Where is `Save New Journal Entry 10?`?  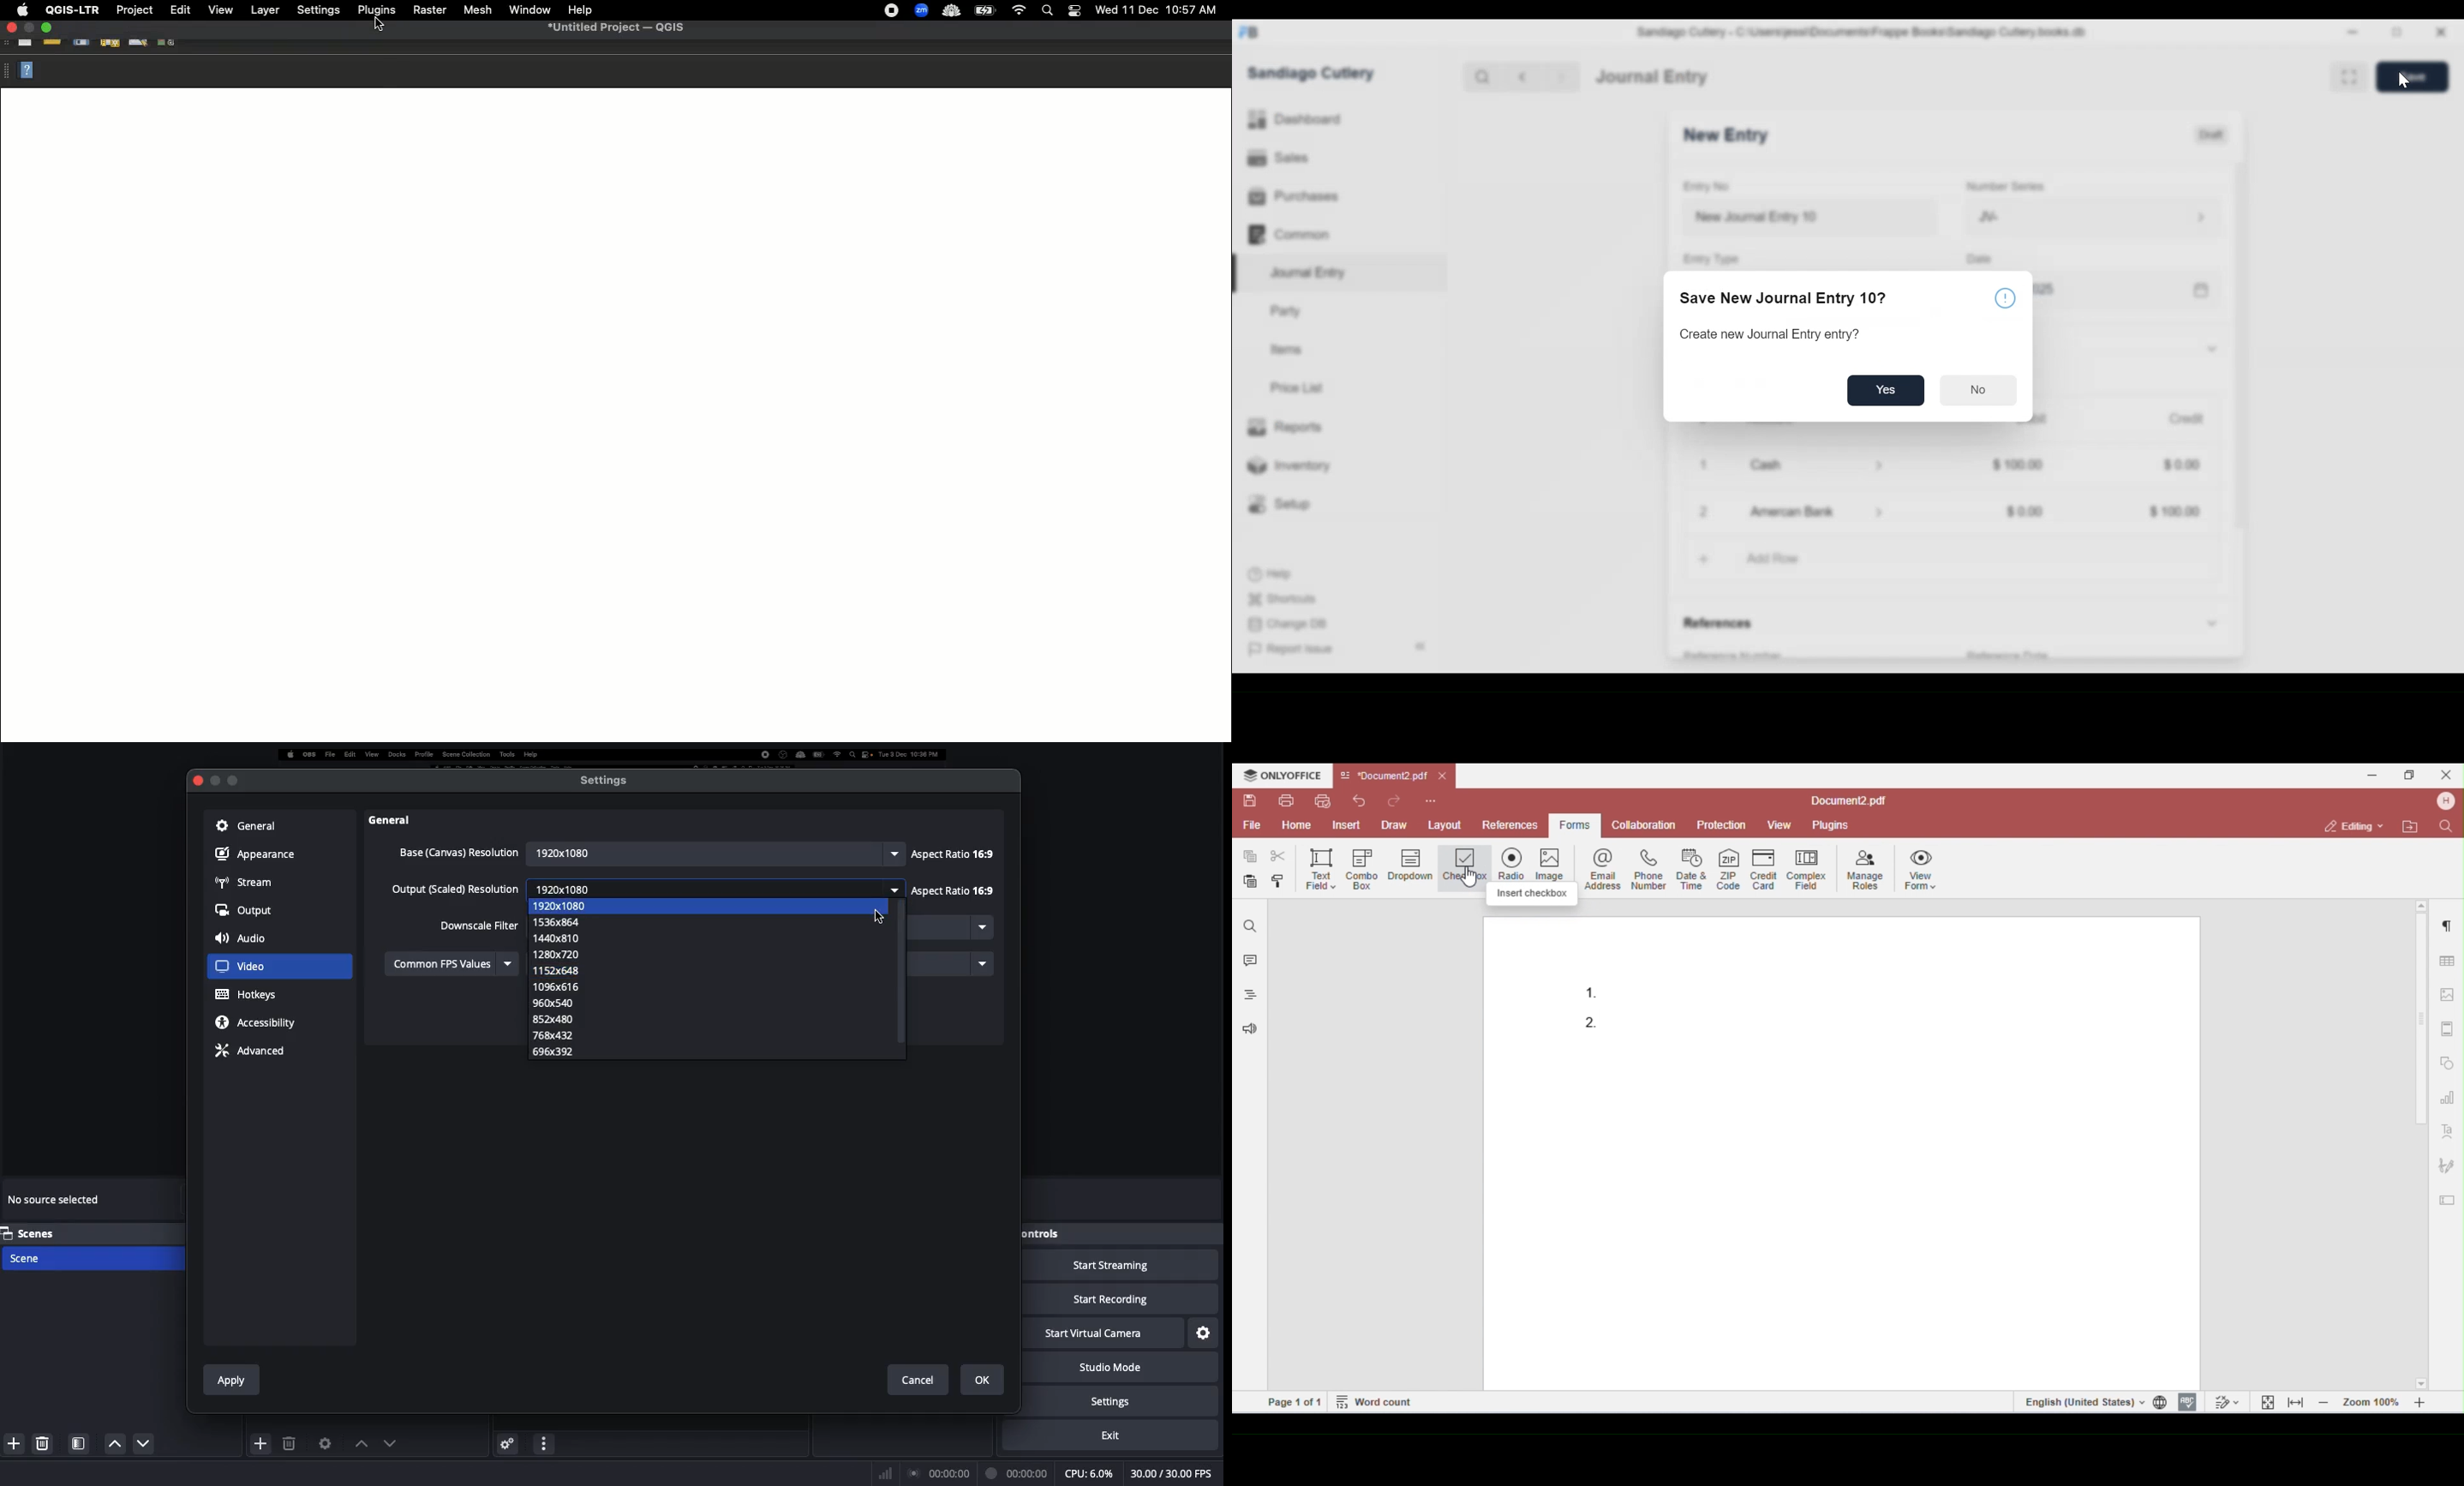
Save New Journal Entry 10? is located at coordinates (1783, 298).